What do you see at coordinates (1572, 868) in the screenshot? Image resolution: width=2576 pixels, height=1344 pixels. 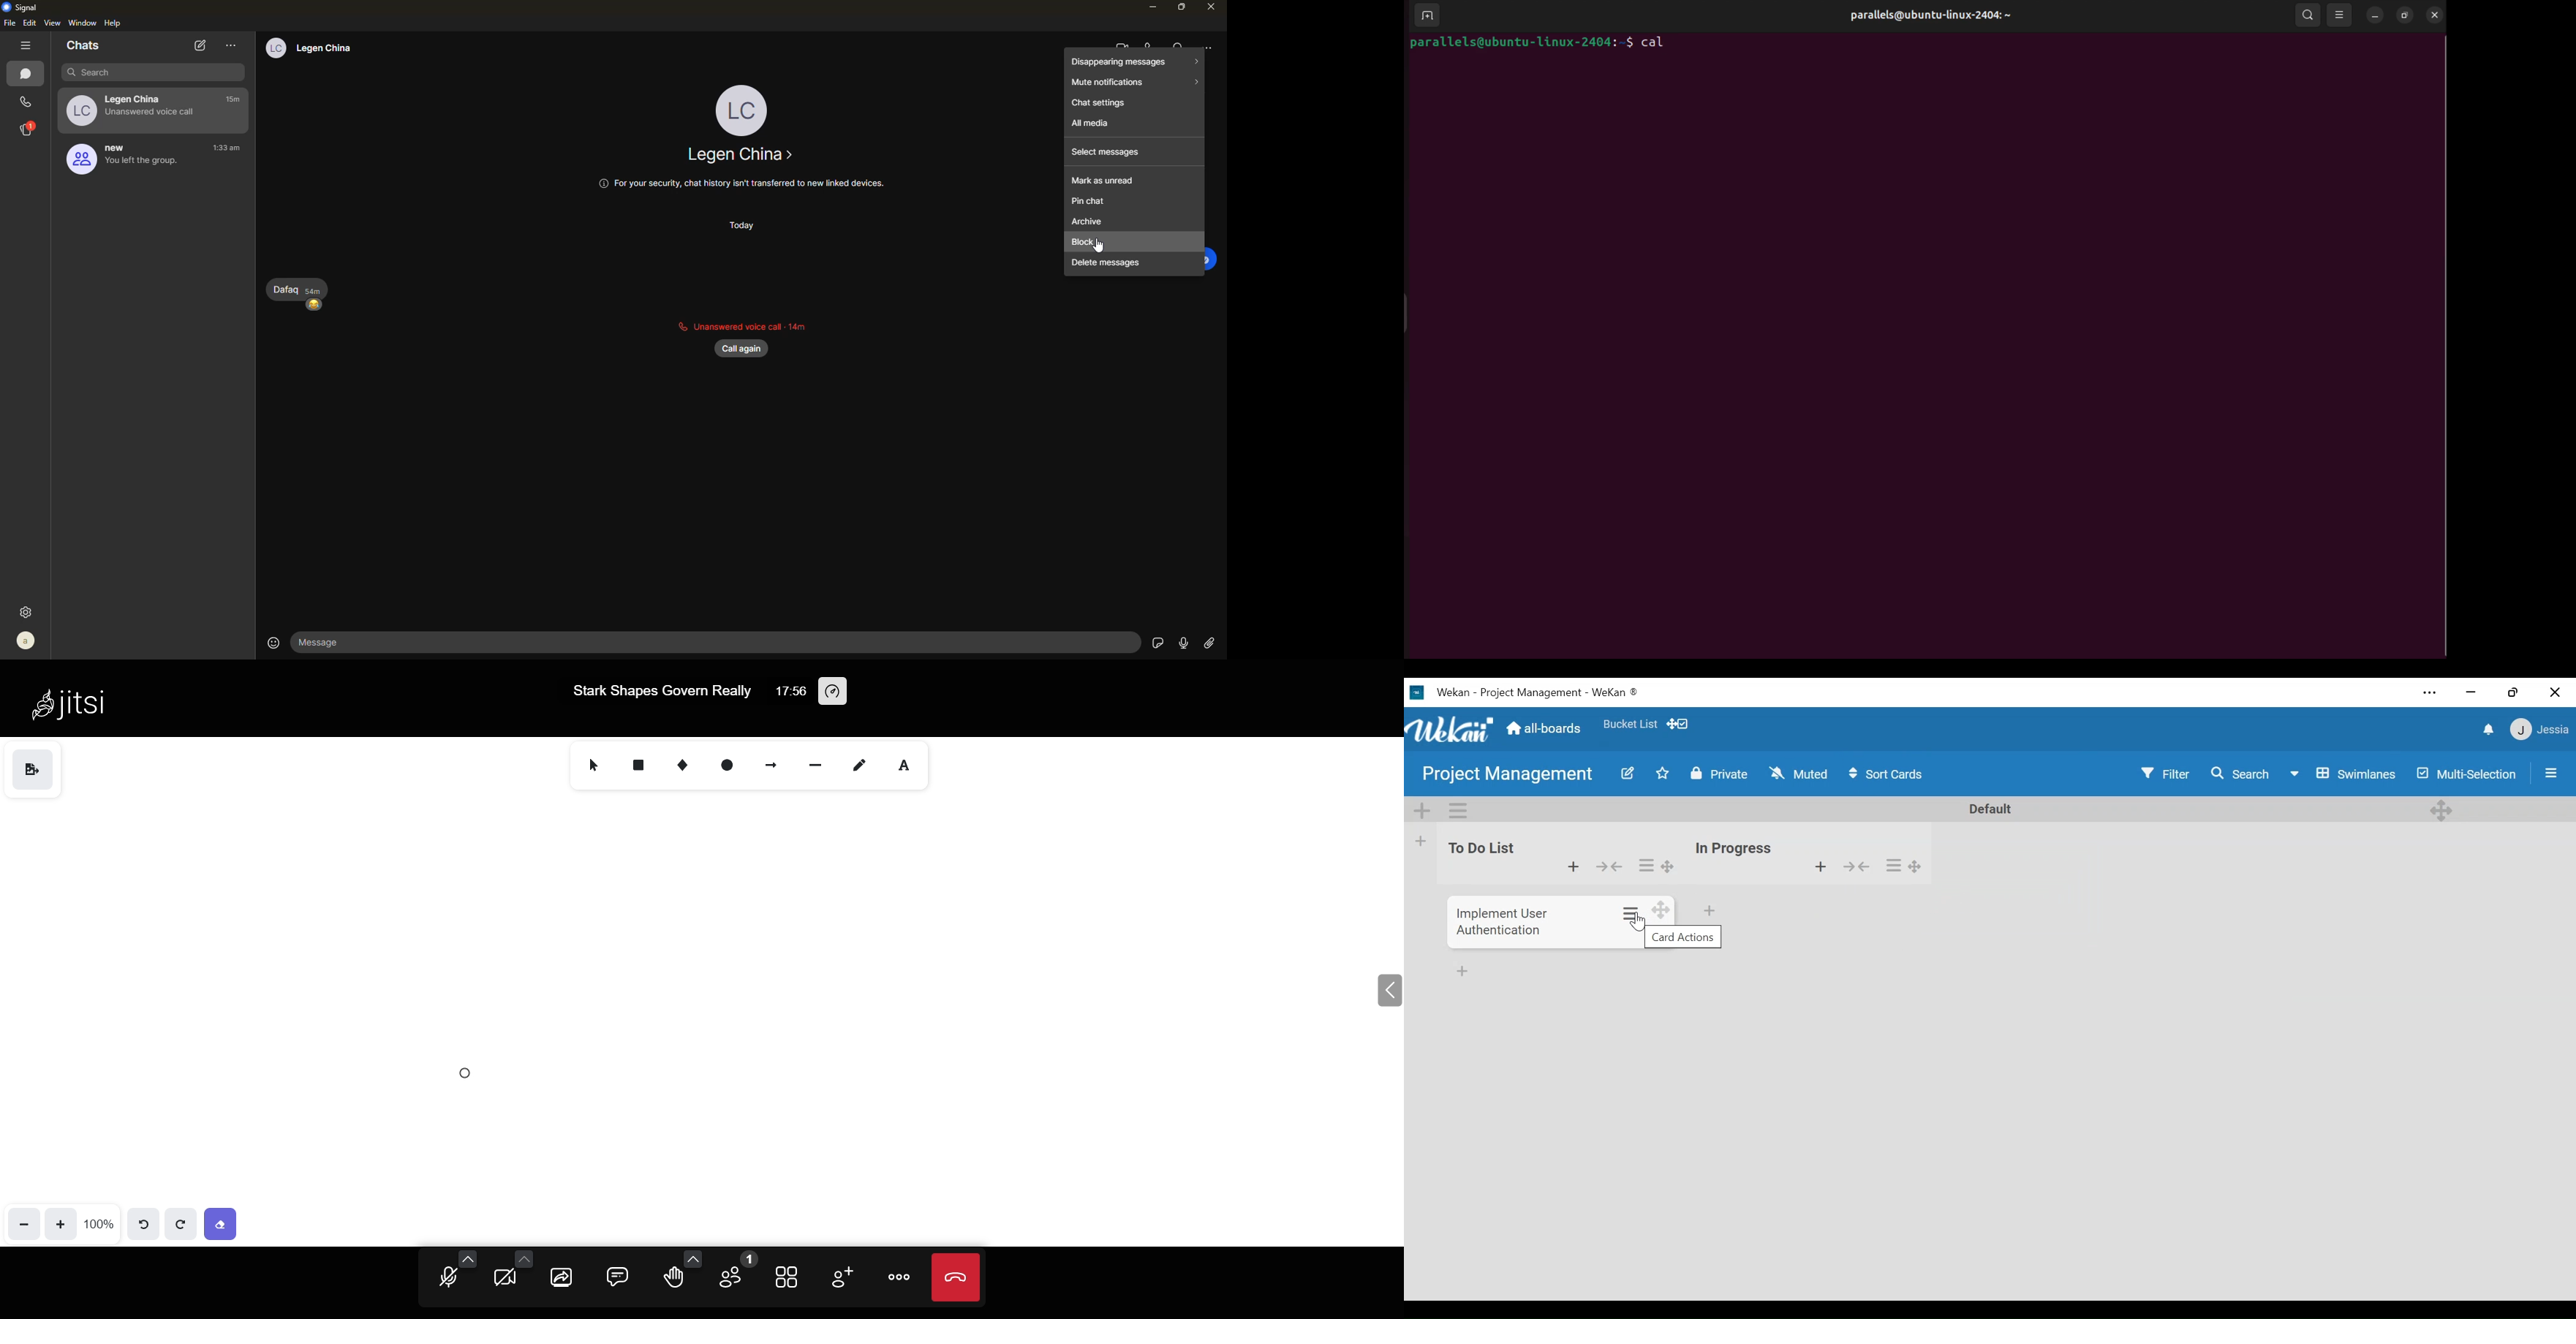 I see `add` at bounding box center [1572, 868].